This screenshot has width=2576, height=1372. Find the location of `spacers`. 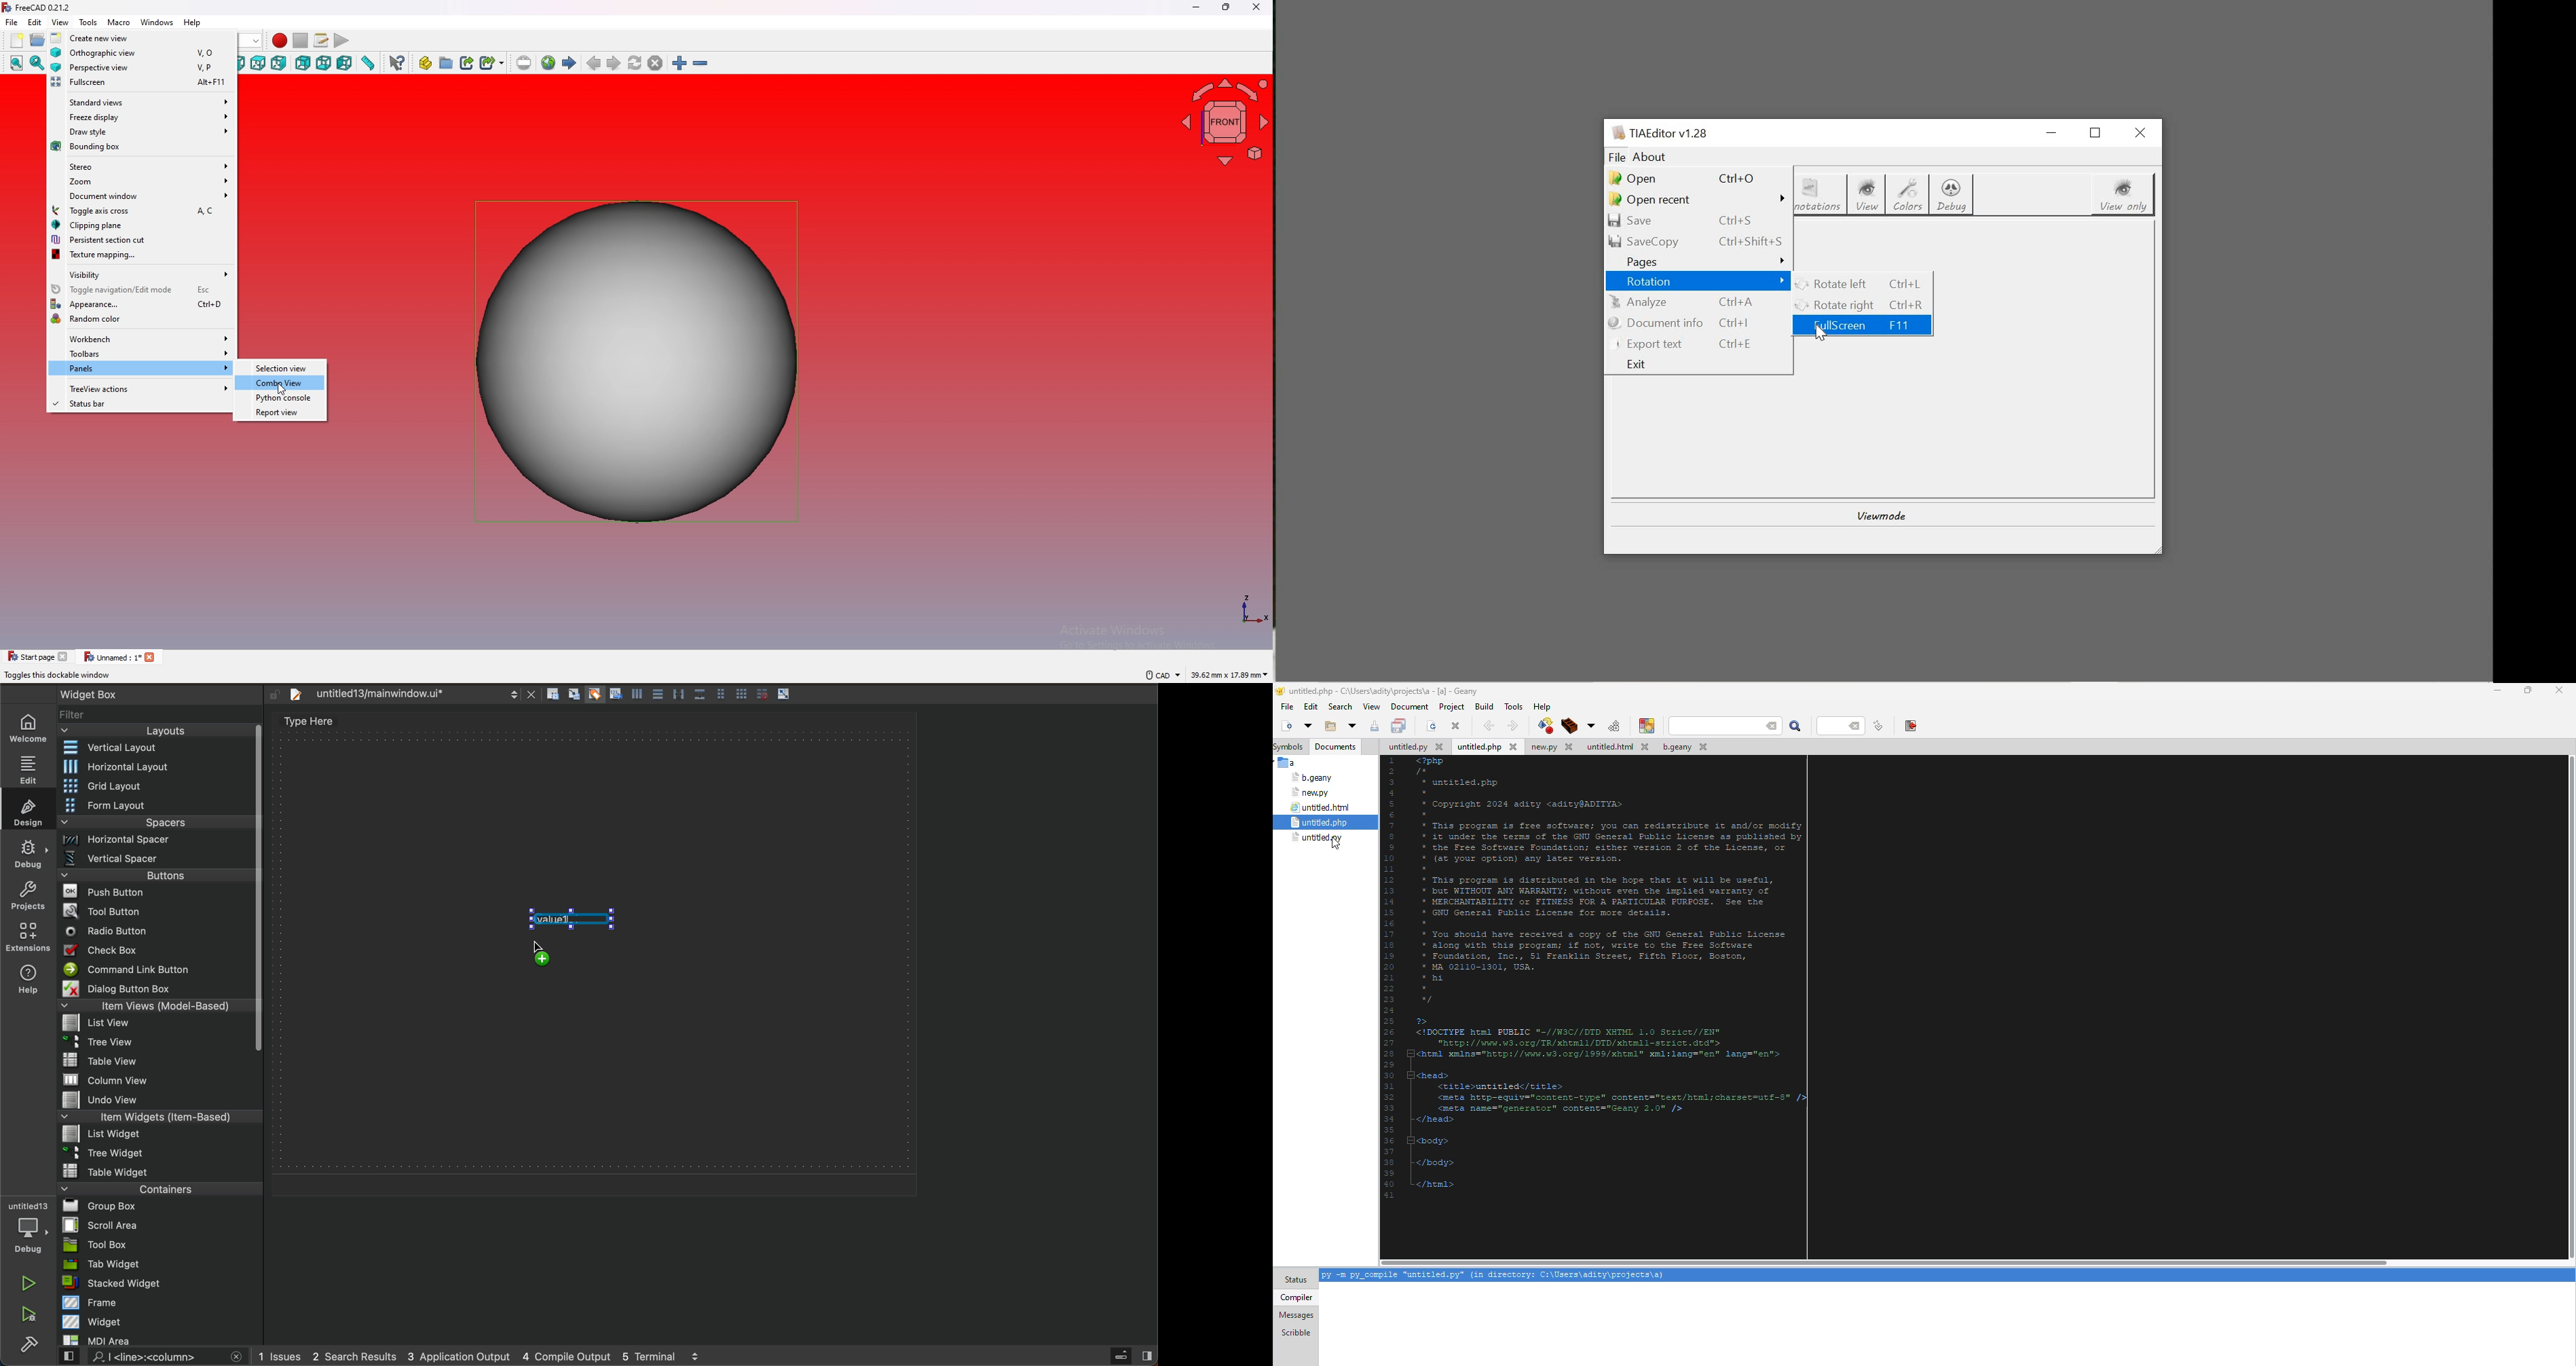

spacers is located at coordinates (157, 825).